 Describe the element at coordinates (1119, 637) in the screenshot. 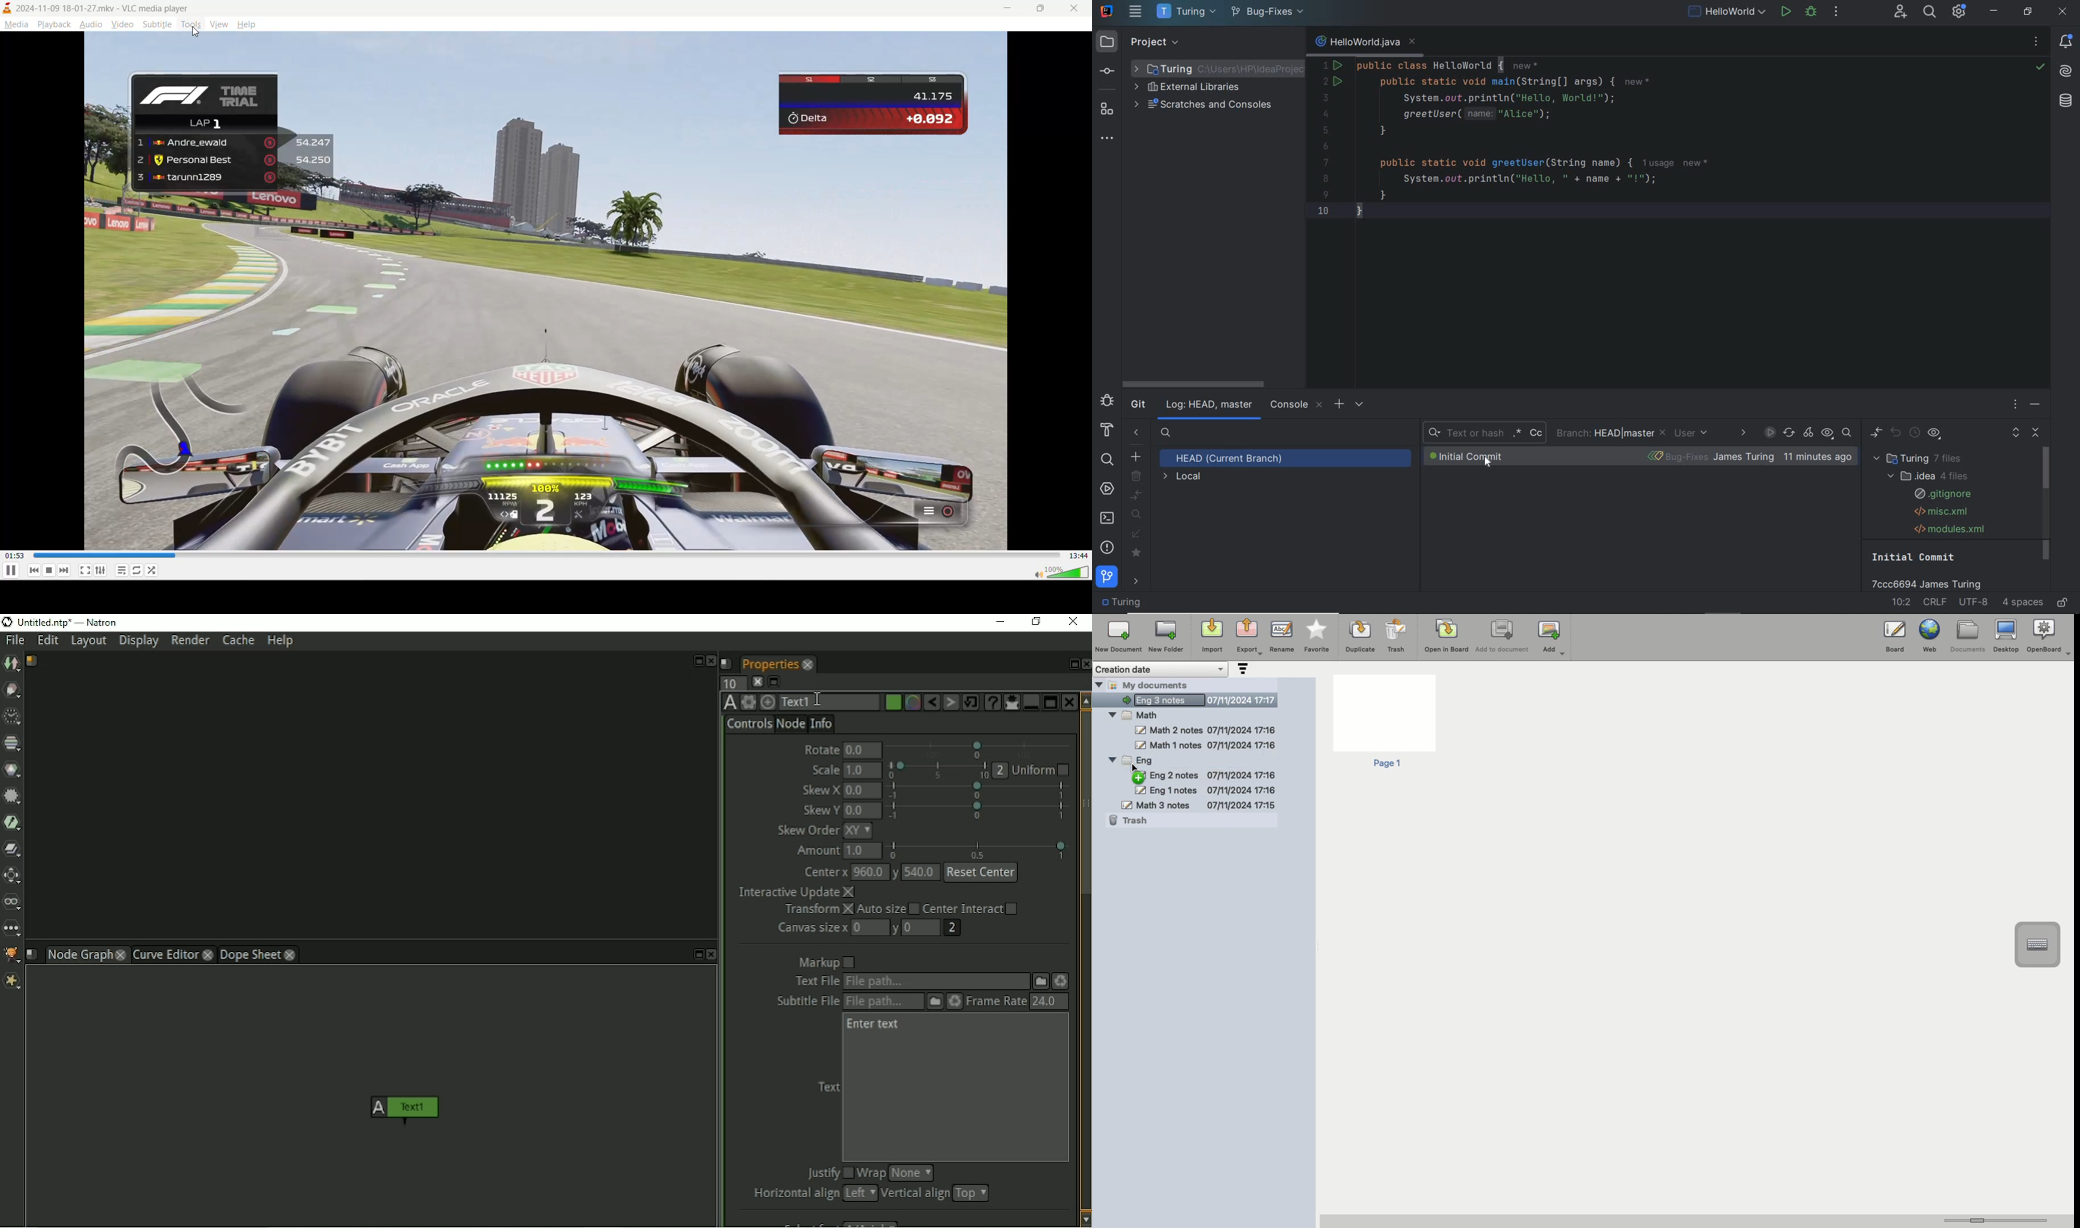

I see `New document` at that location.